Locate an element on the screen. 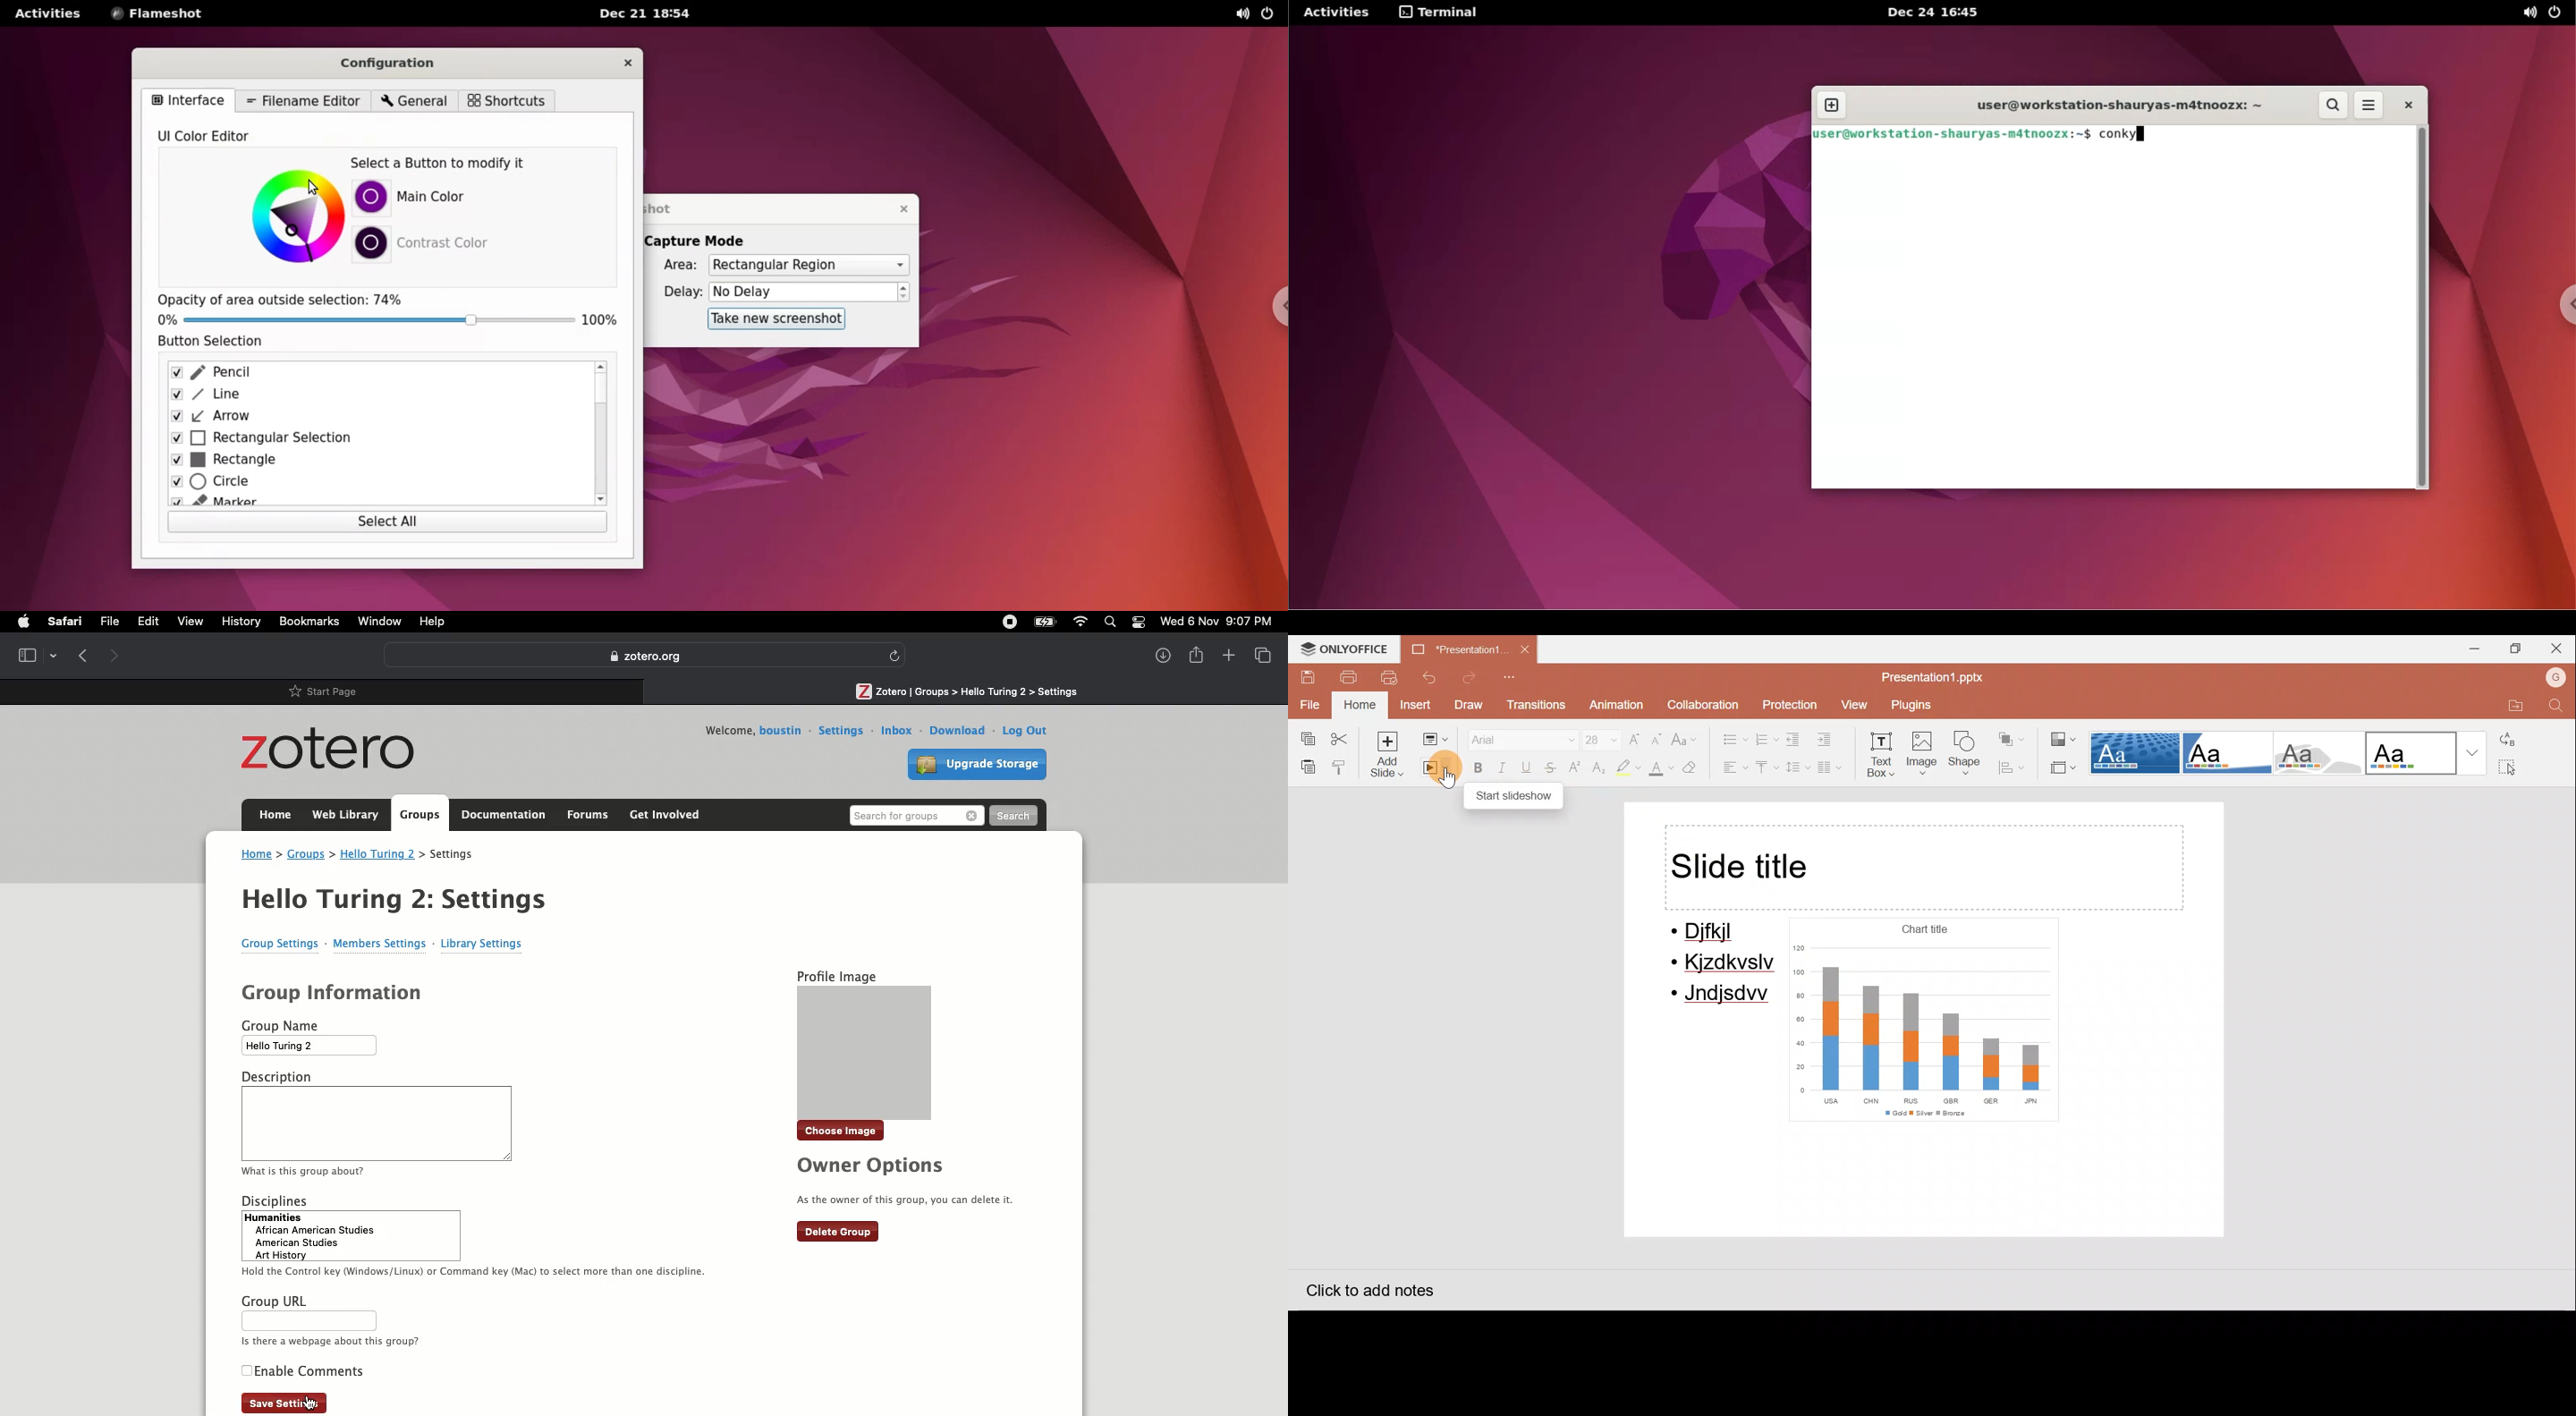  Collaboration is located at coordinates (1705, 703).